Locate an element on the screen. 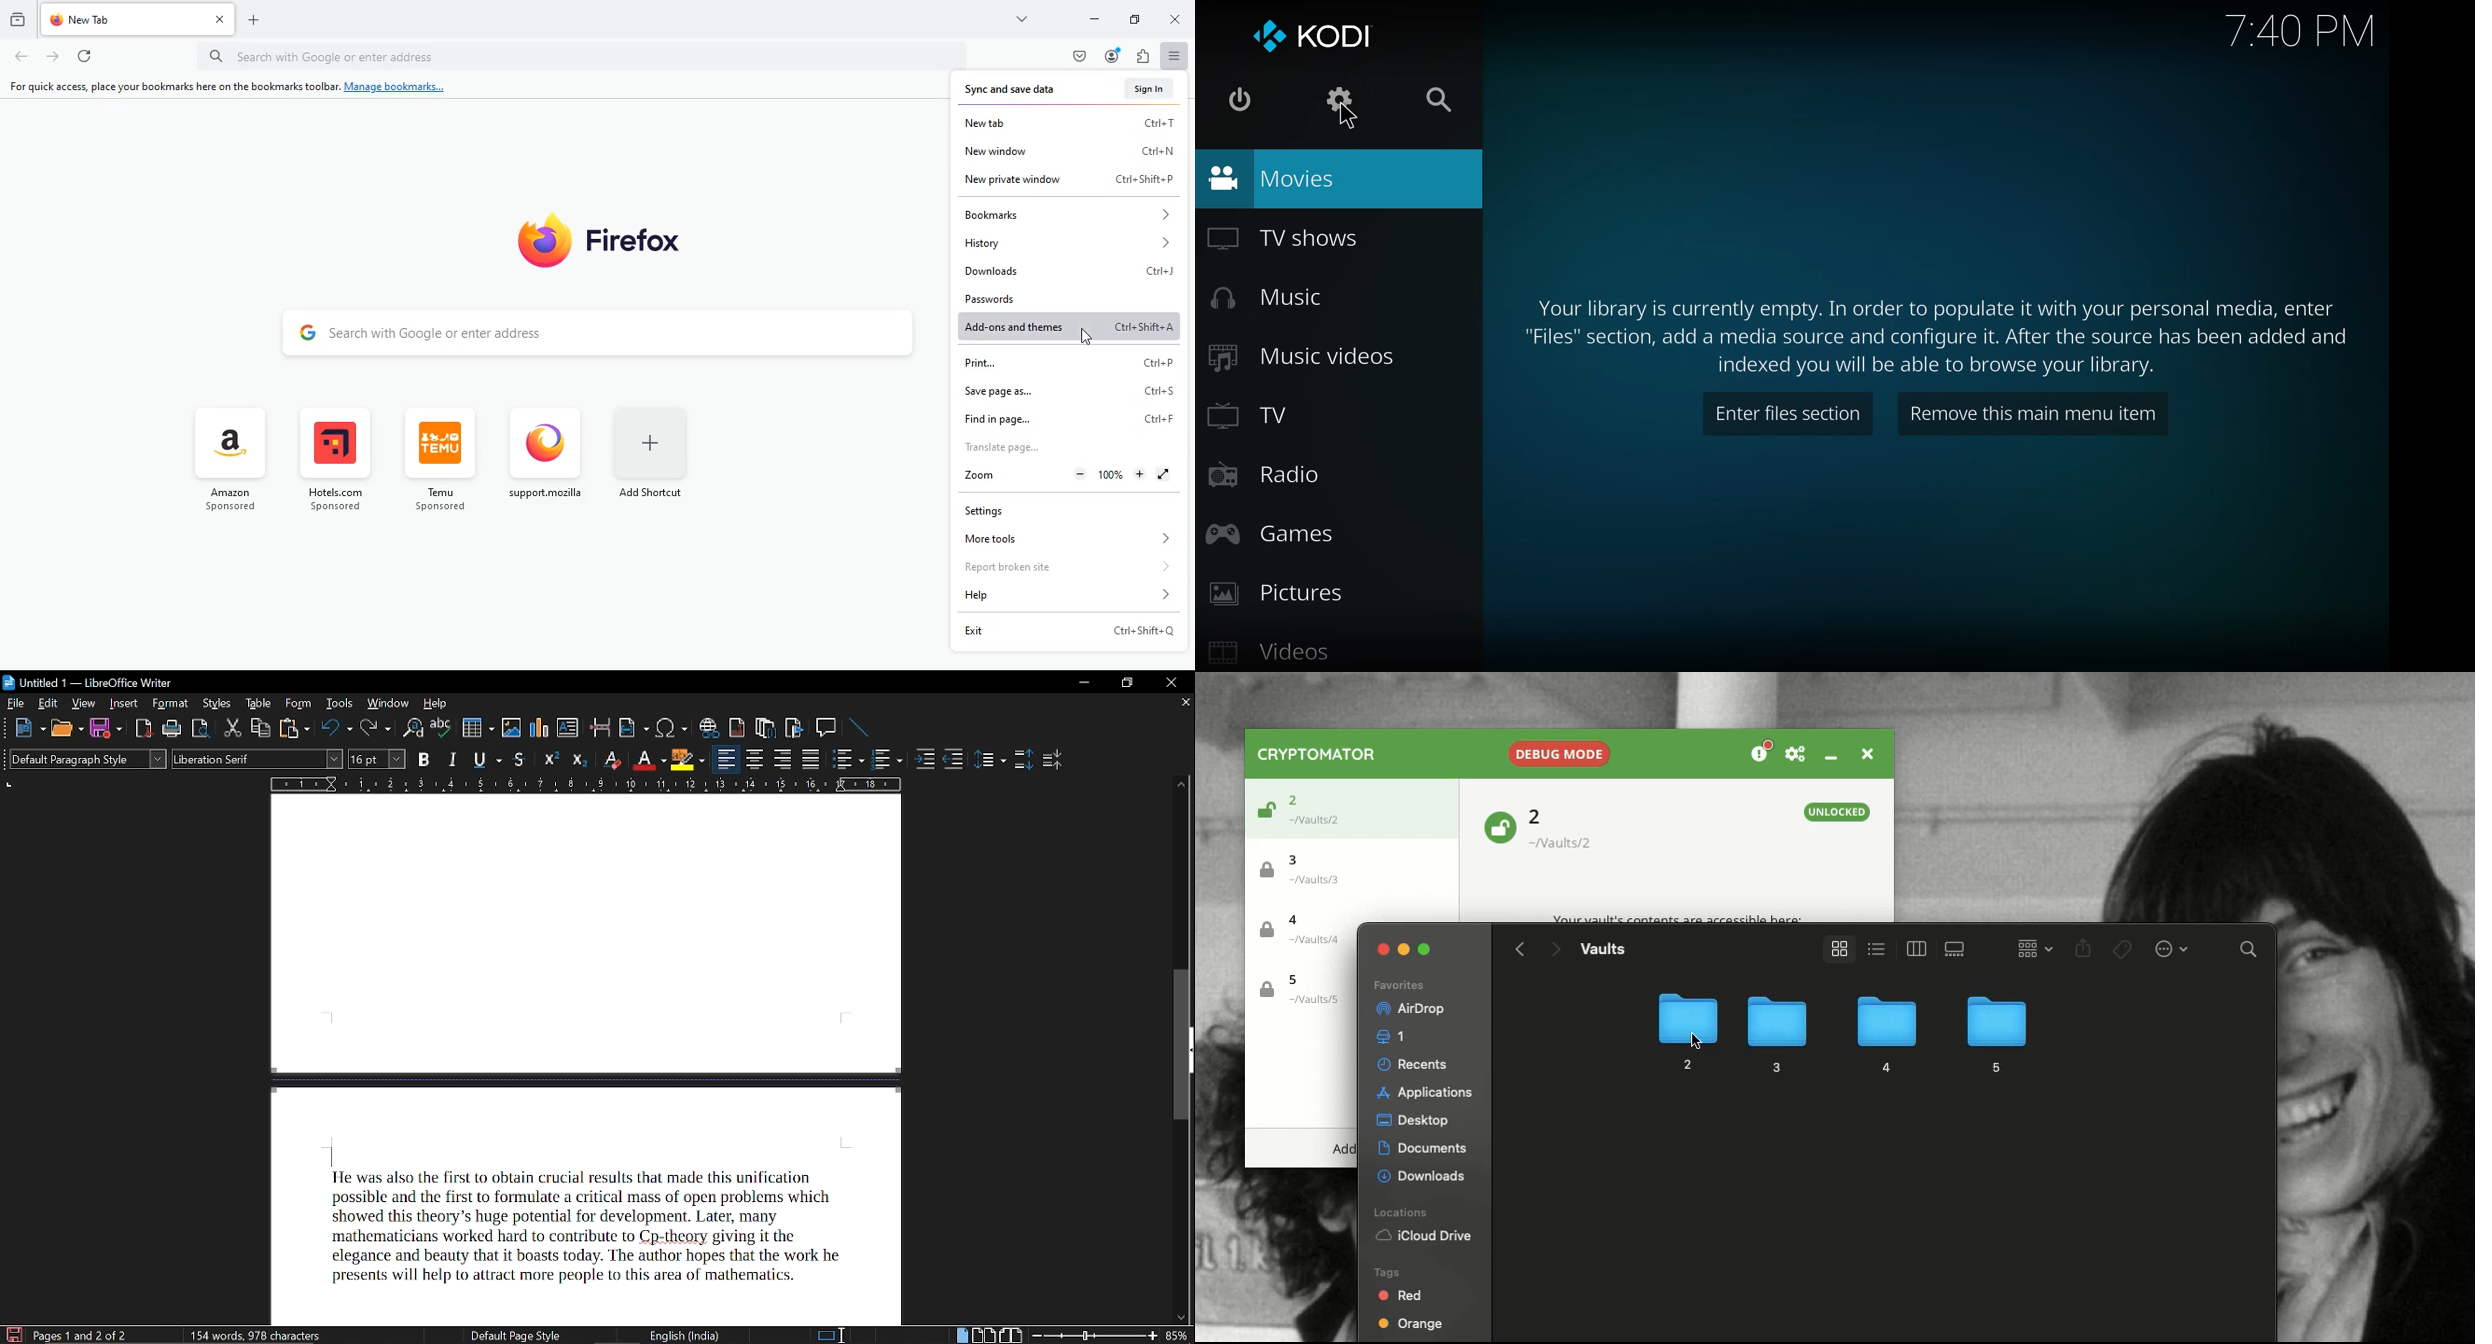 This screenshot has height=1344, width=2492. Manage bookmarks. is located at coordinates (399, 87).